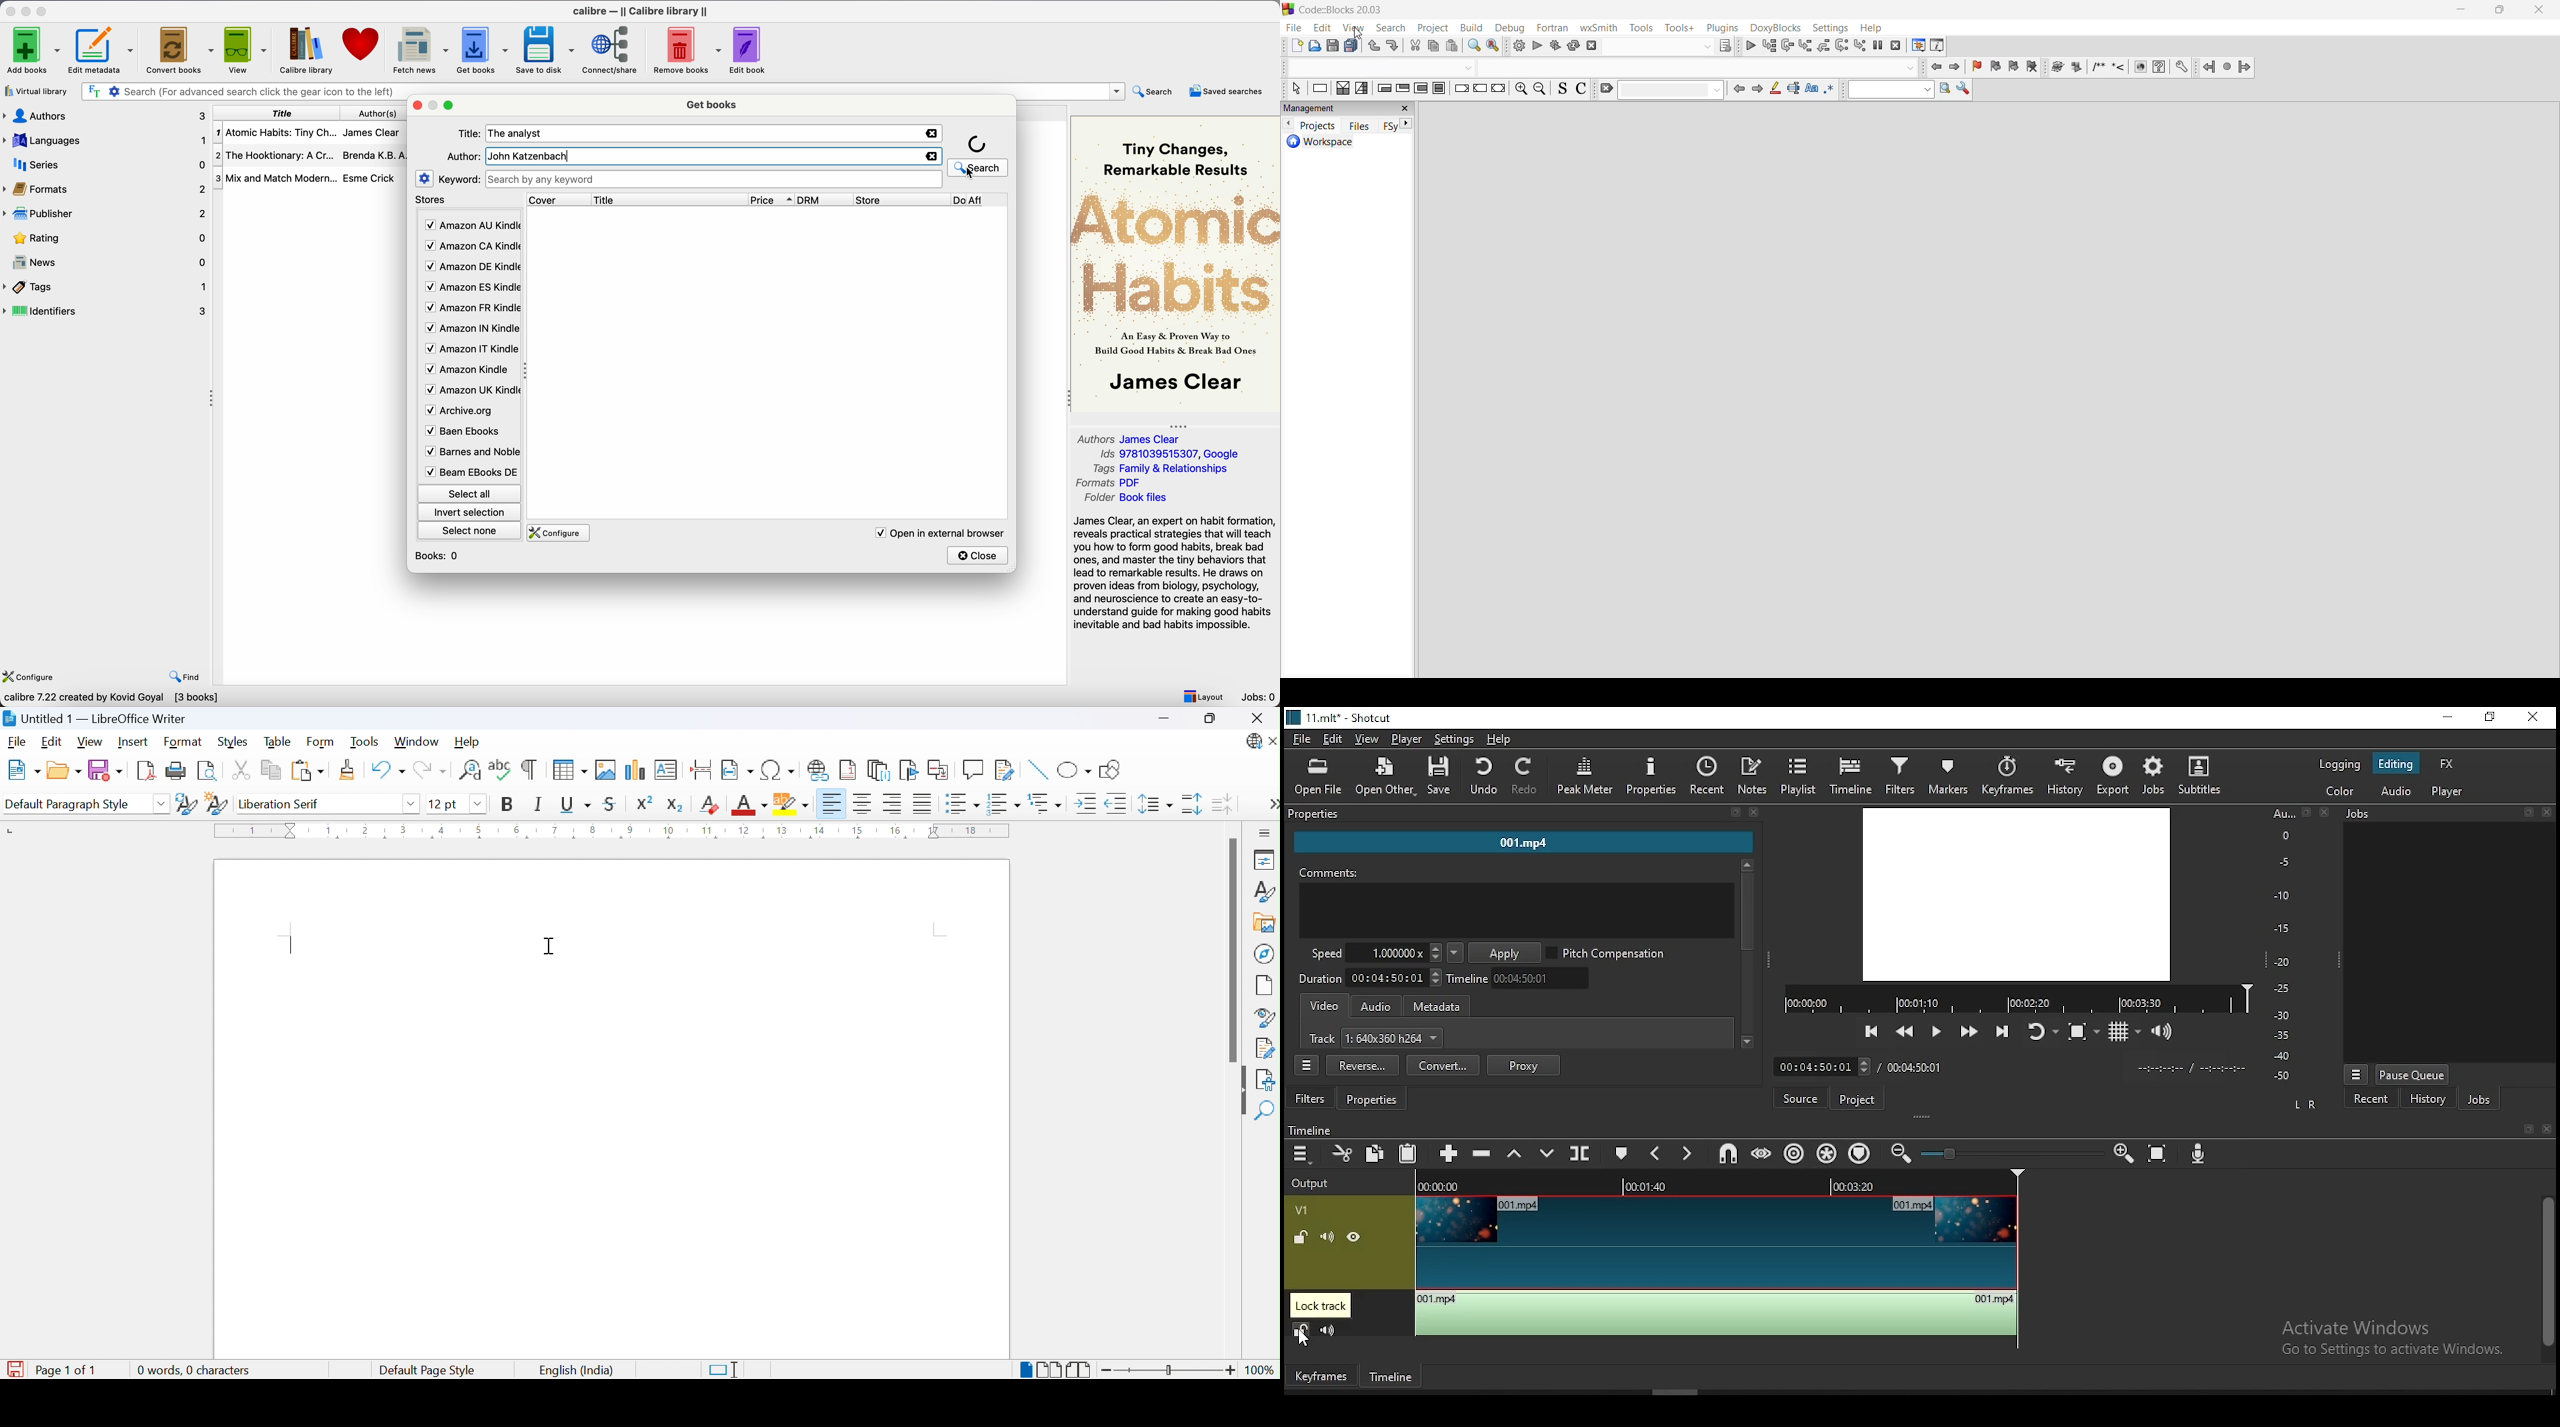 The image size is (2576, 1428). What do you see at coordinates (1212, 720) in the screenshot?
I see `Restore down` at bounding box center [1212, 720].